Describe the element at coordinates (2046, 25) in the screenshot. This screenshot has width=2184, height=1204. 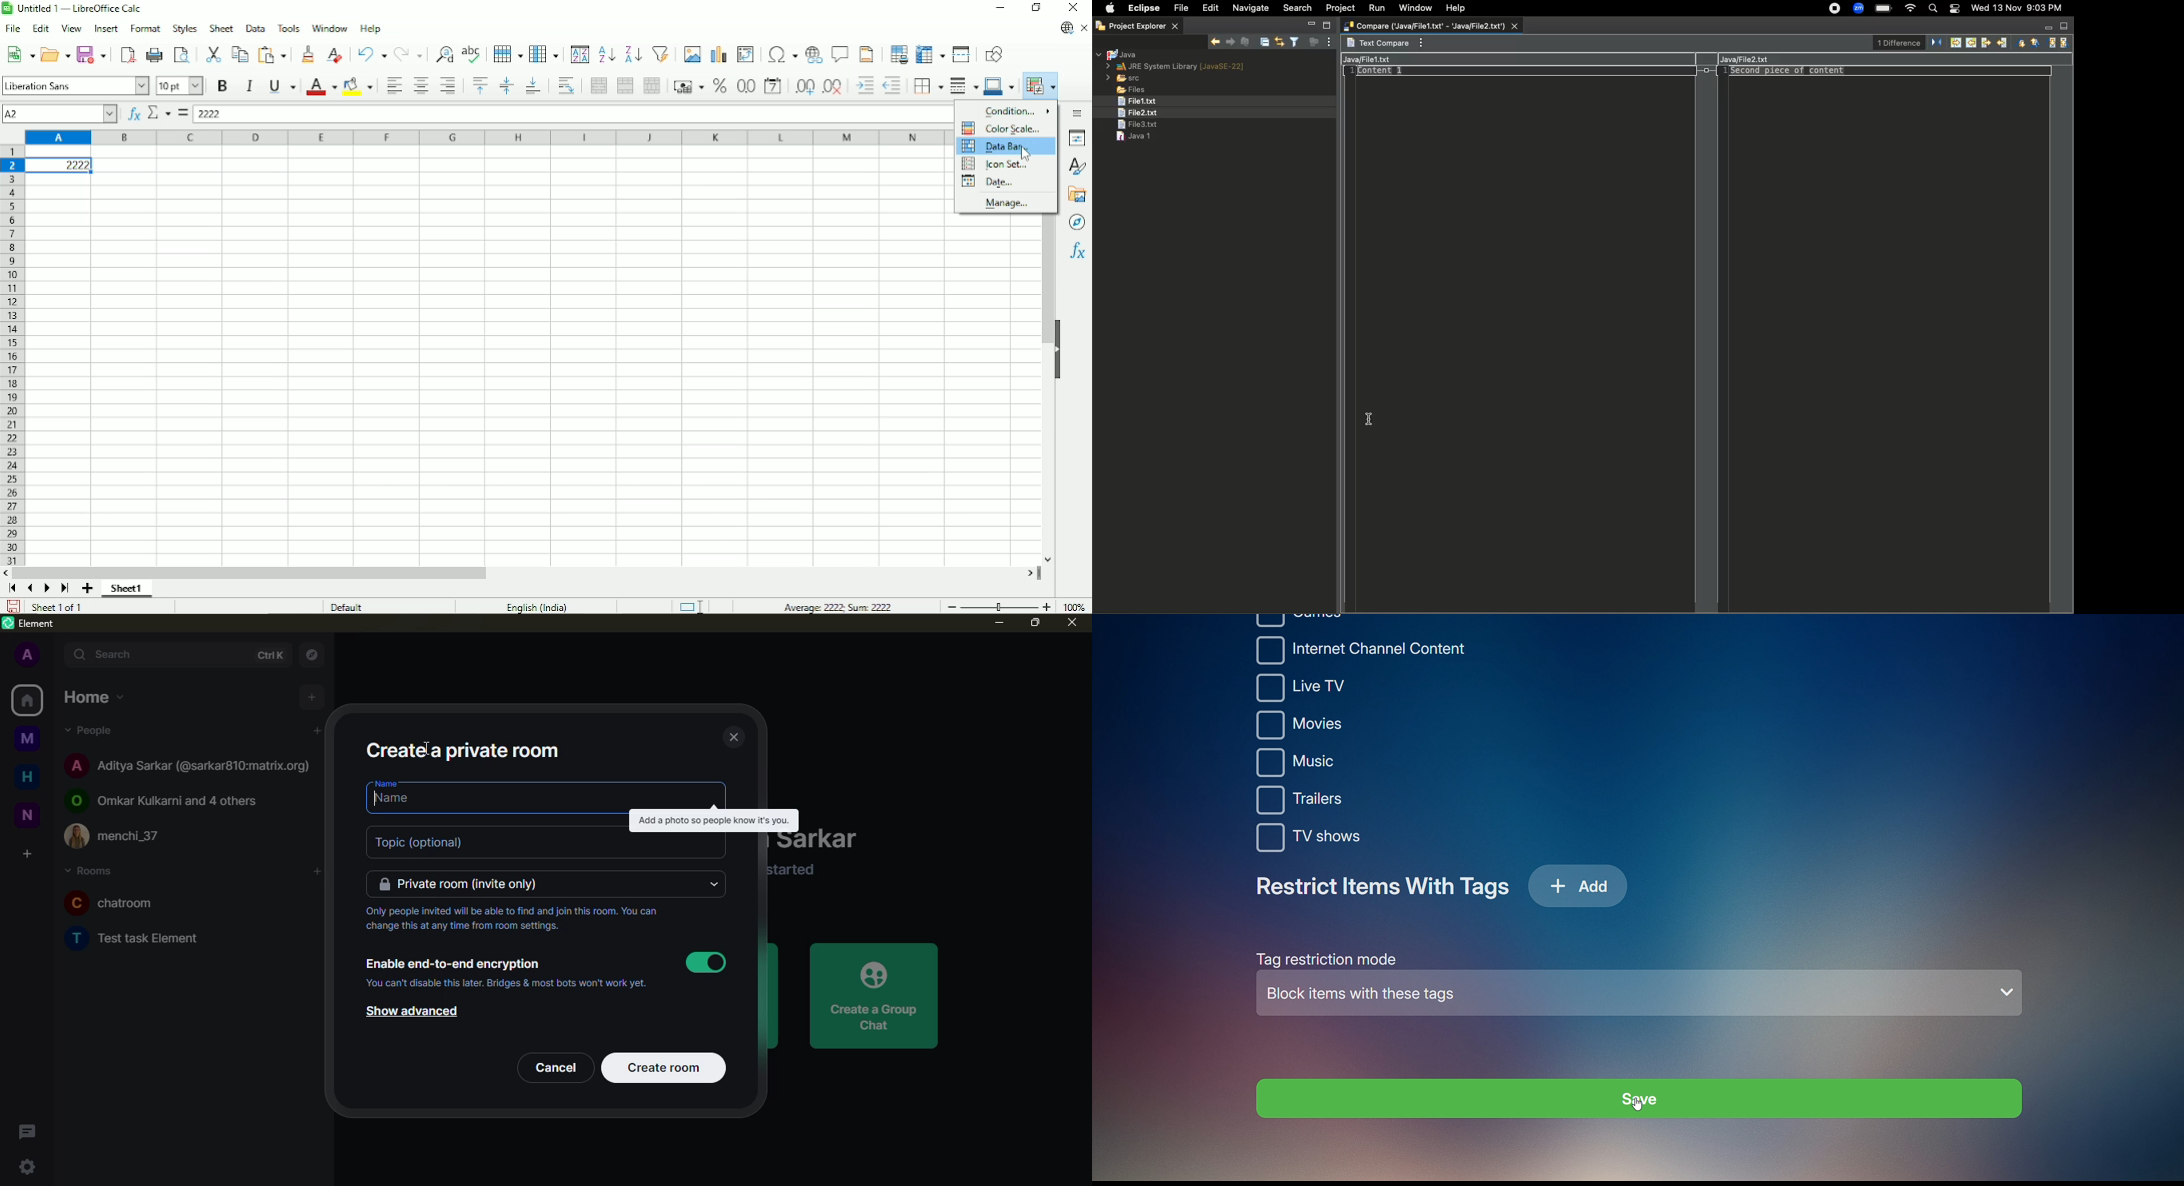
I see `Minimize` at that location.